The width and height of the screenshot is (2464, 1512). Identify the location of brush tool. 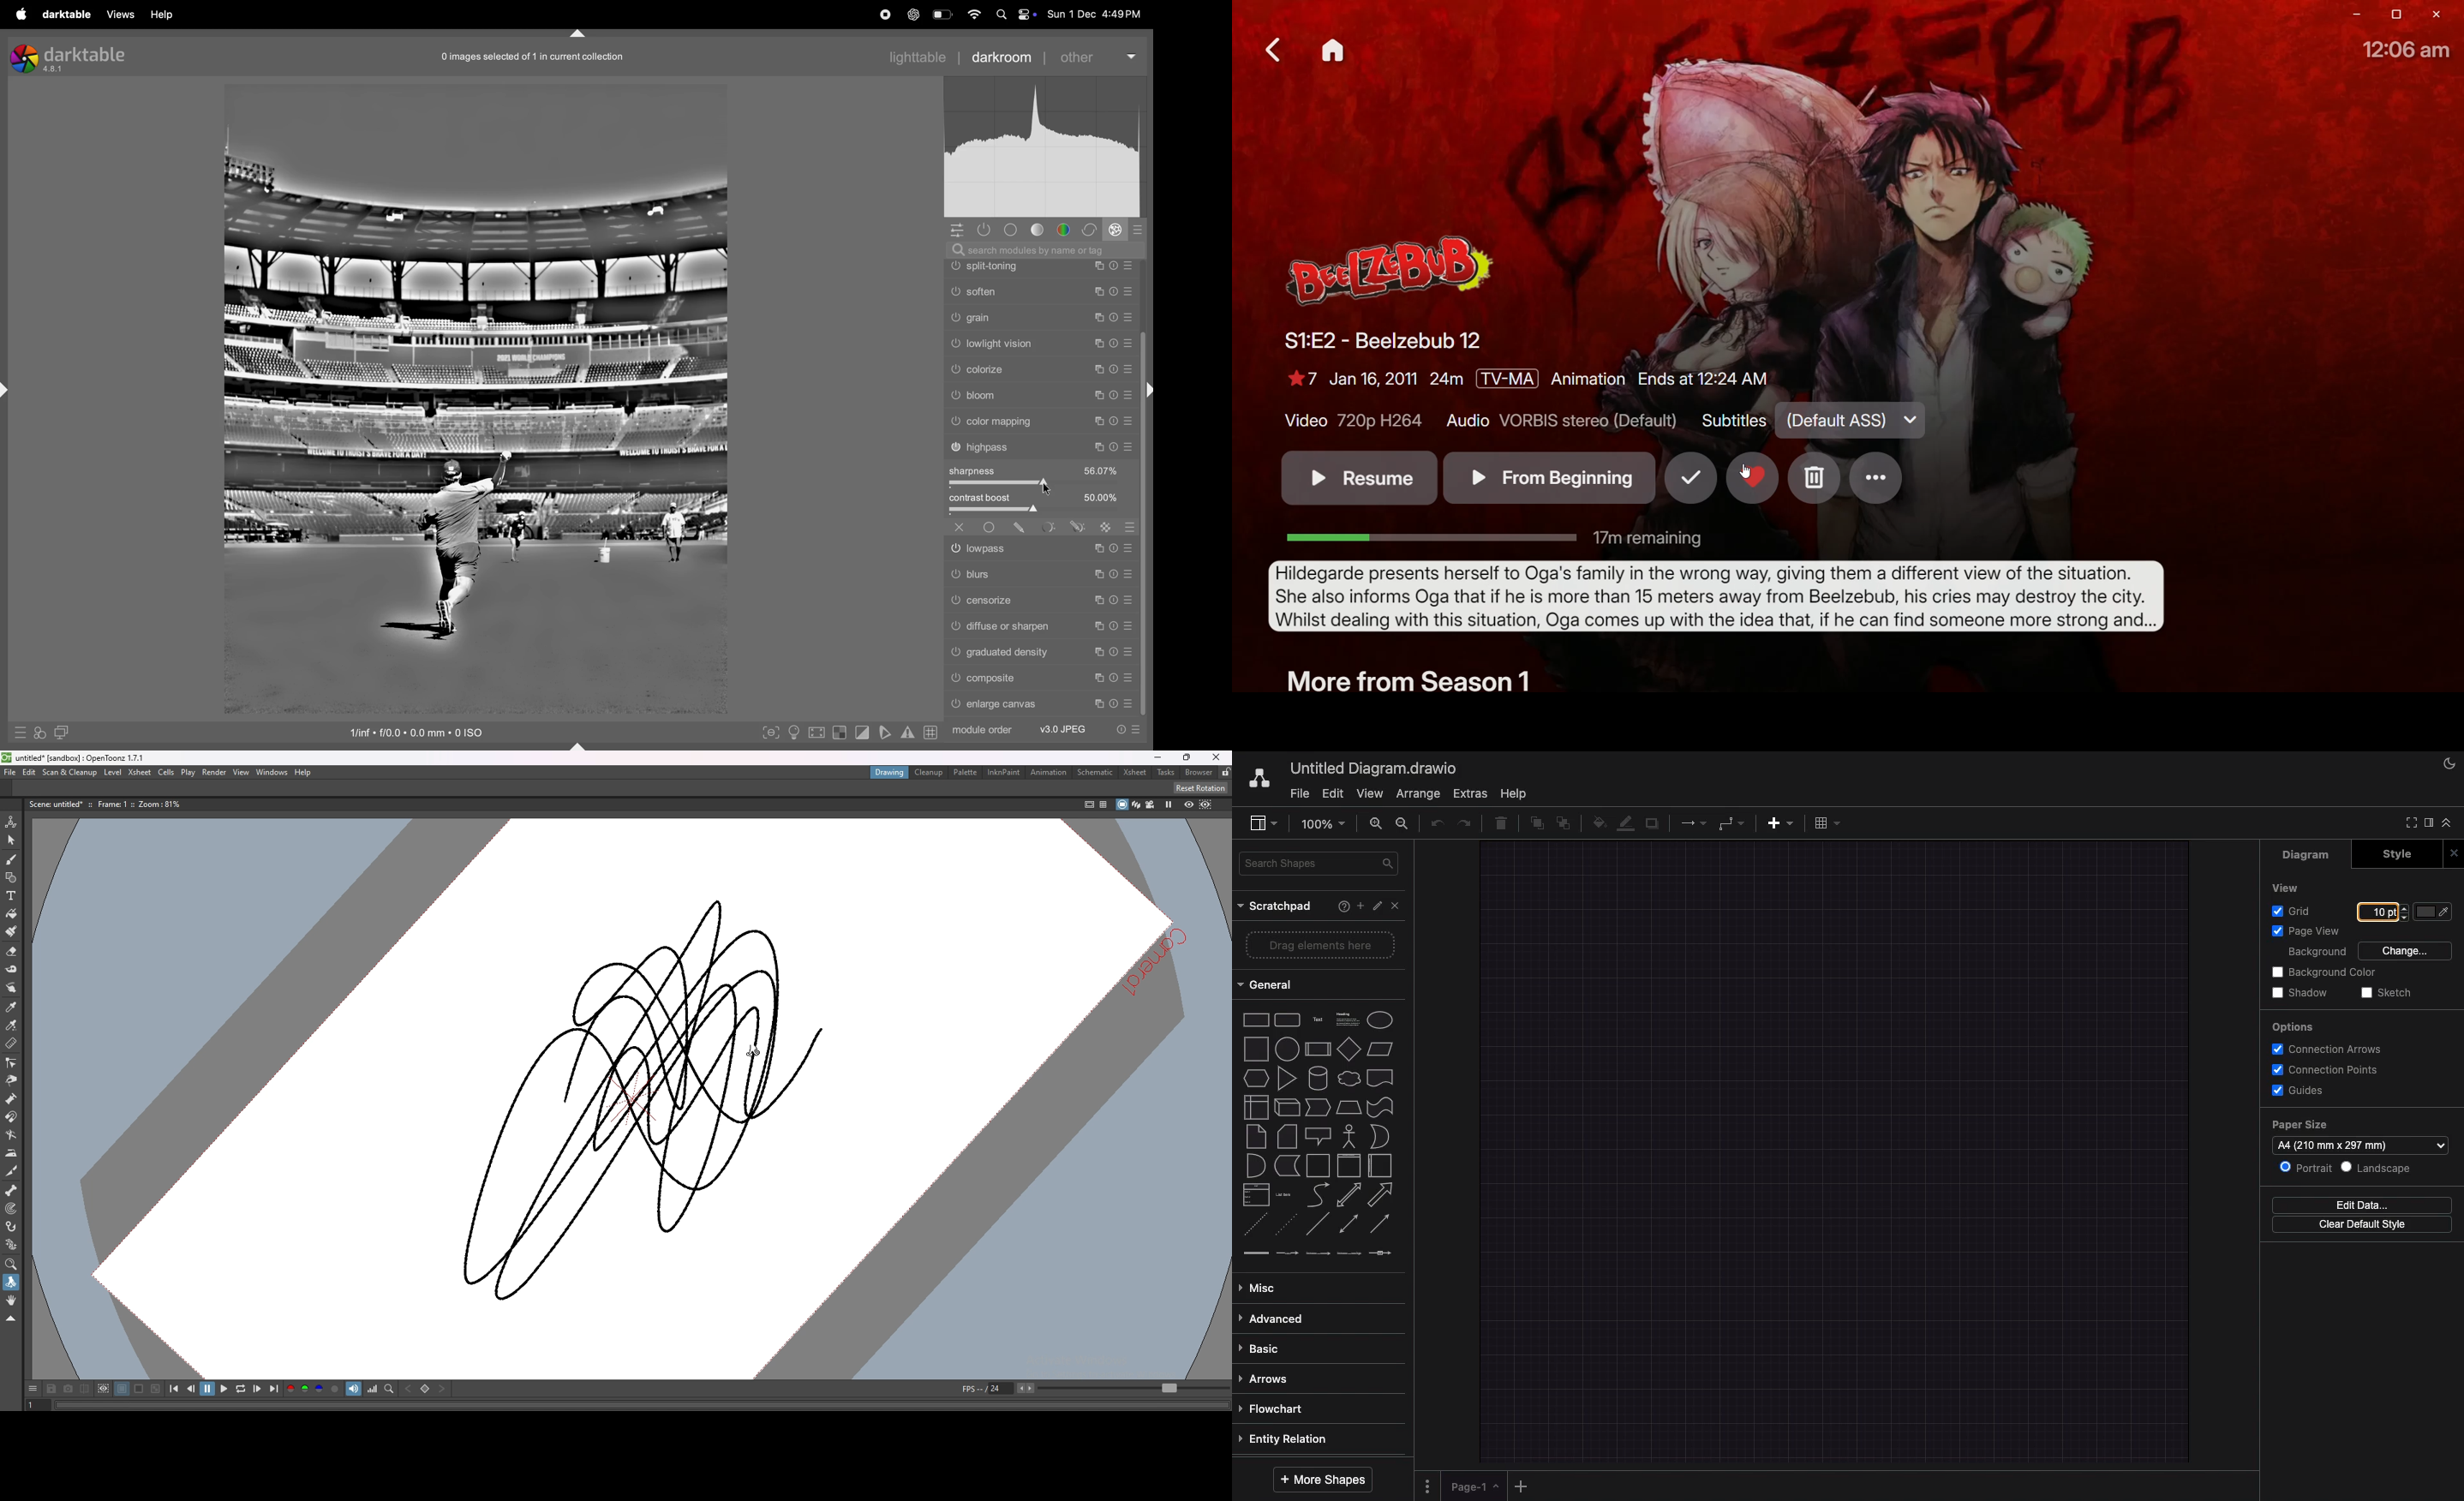
(11, 859).